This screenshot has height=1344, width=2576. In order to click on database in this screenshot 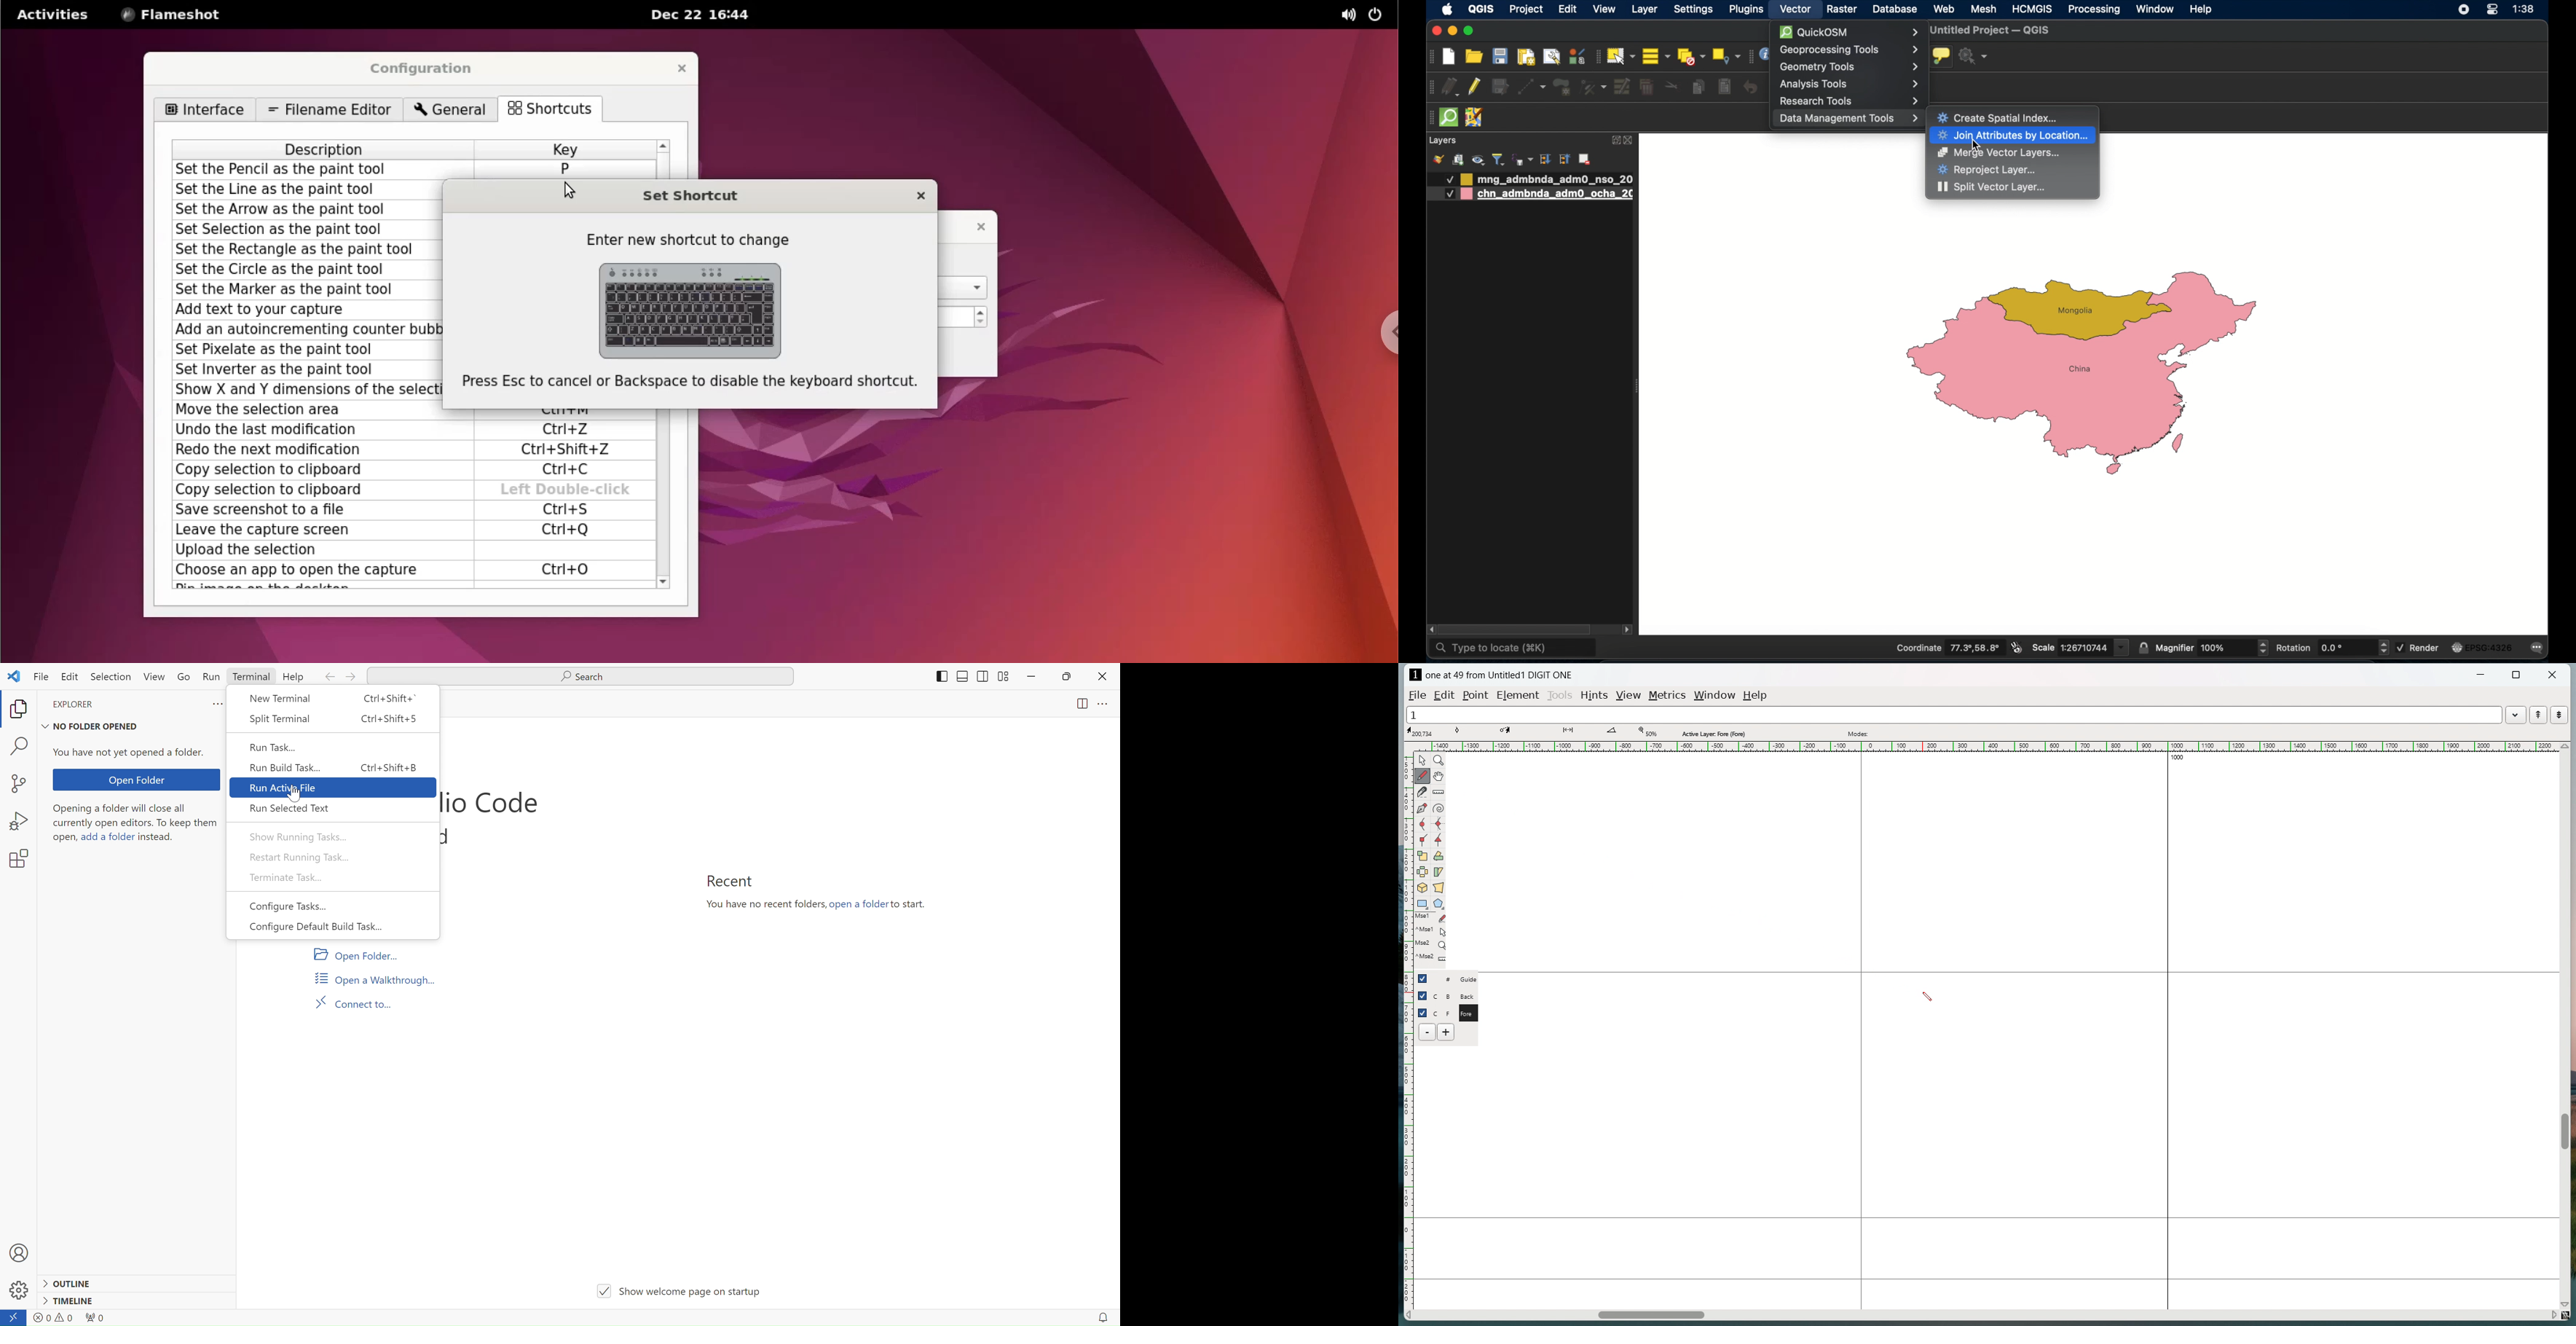, I will do `click(1896, 10)`.